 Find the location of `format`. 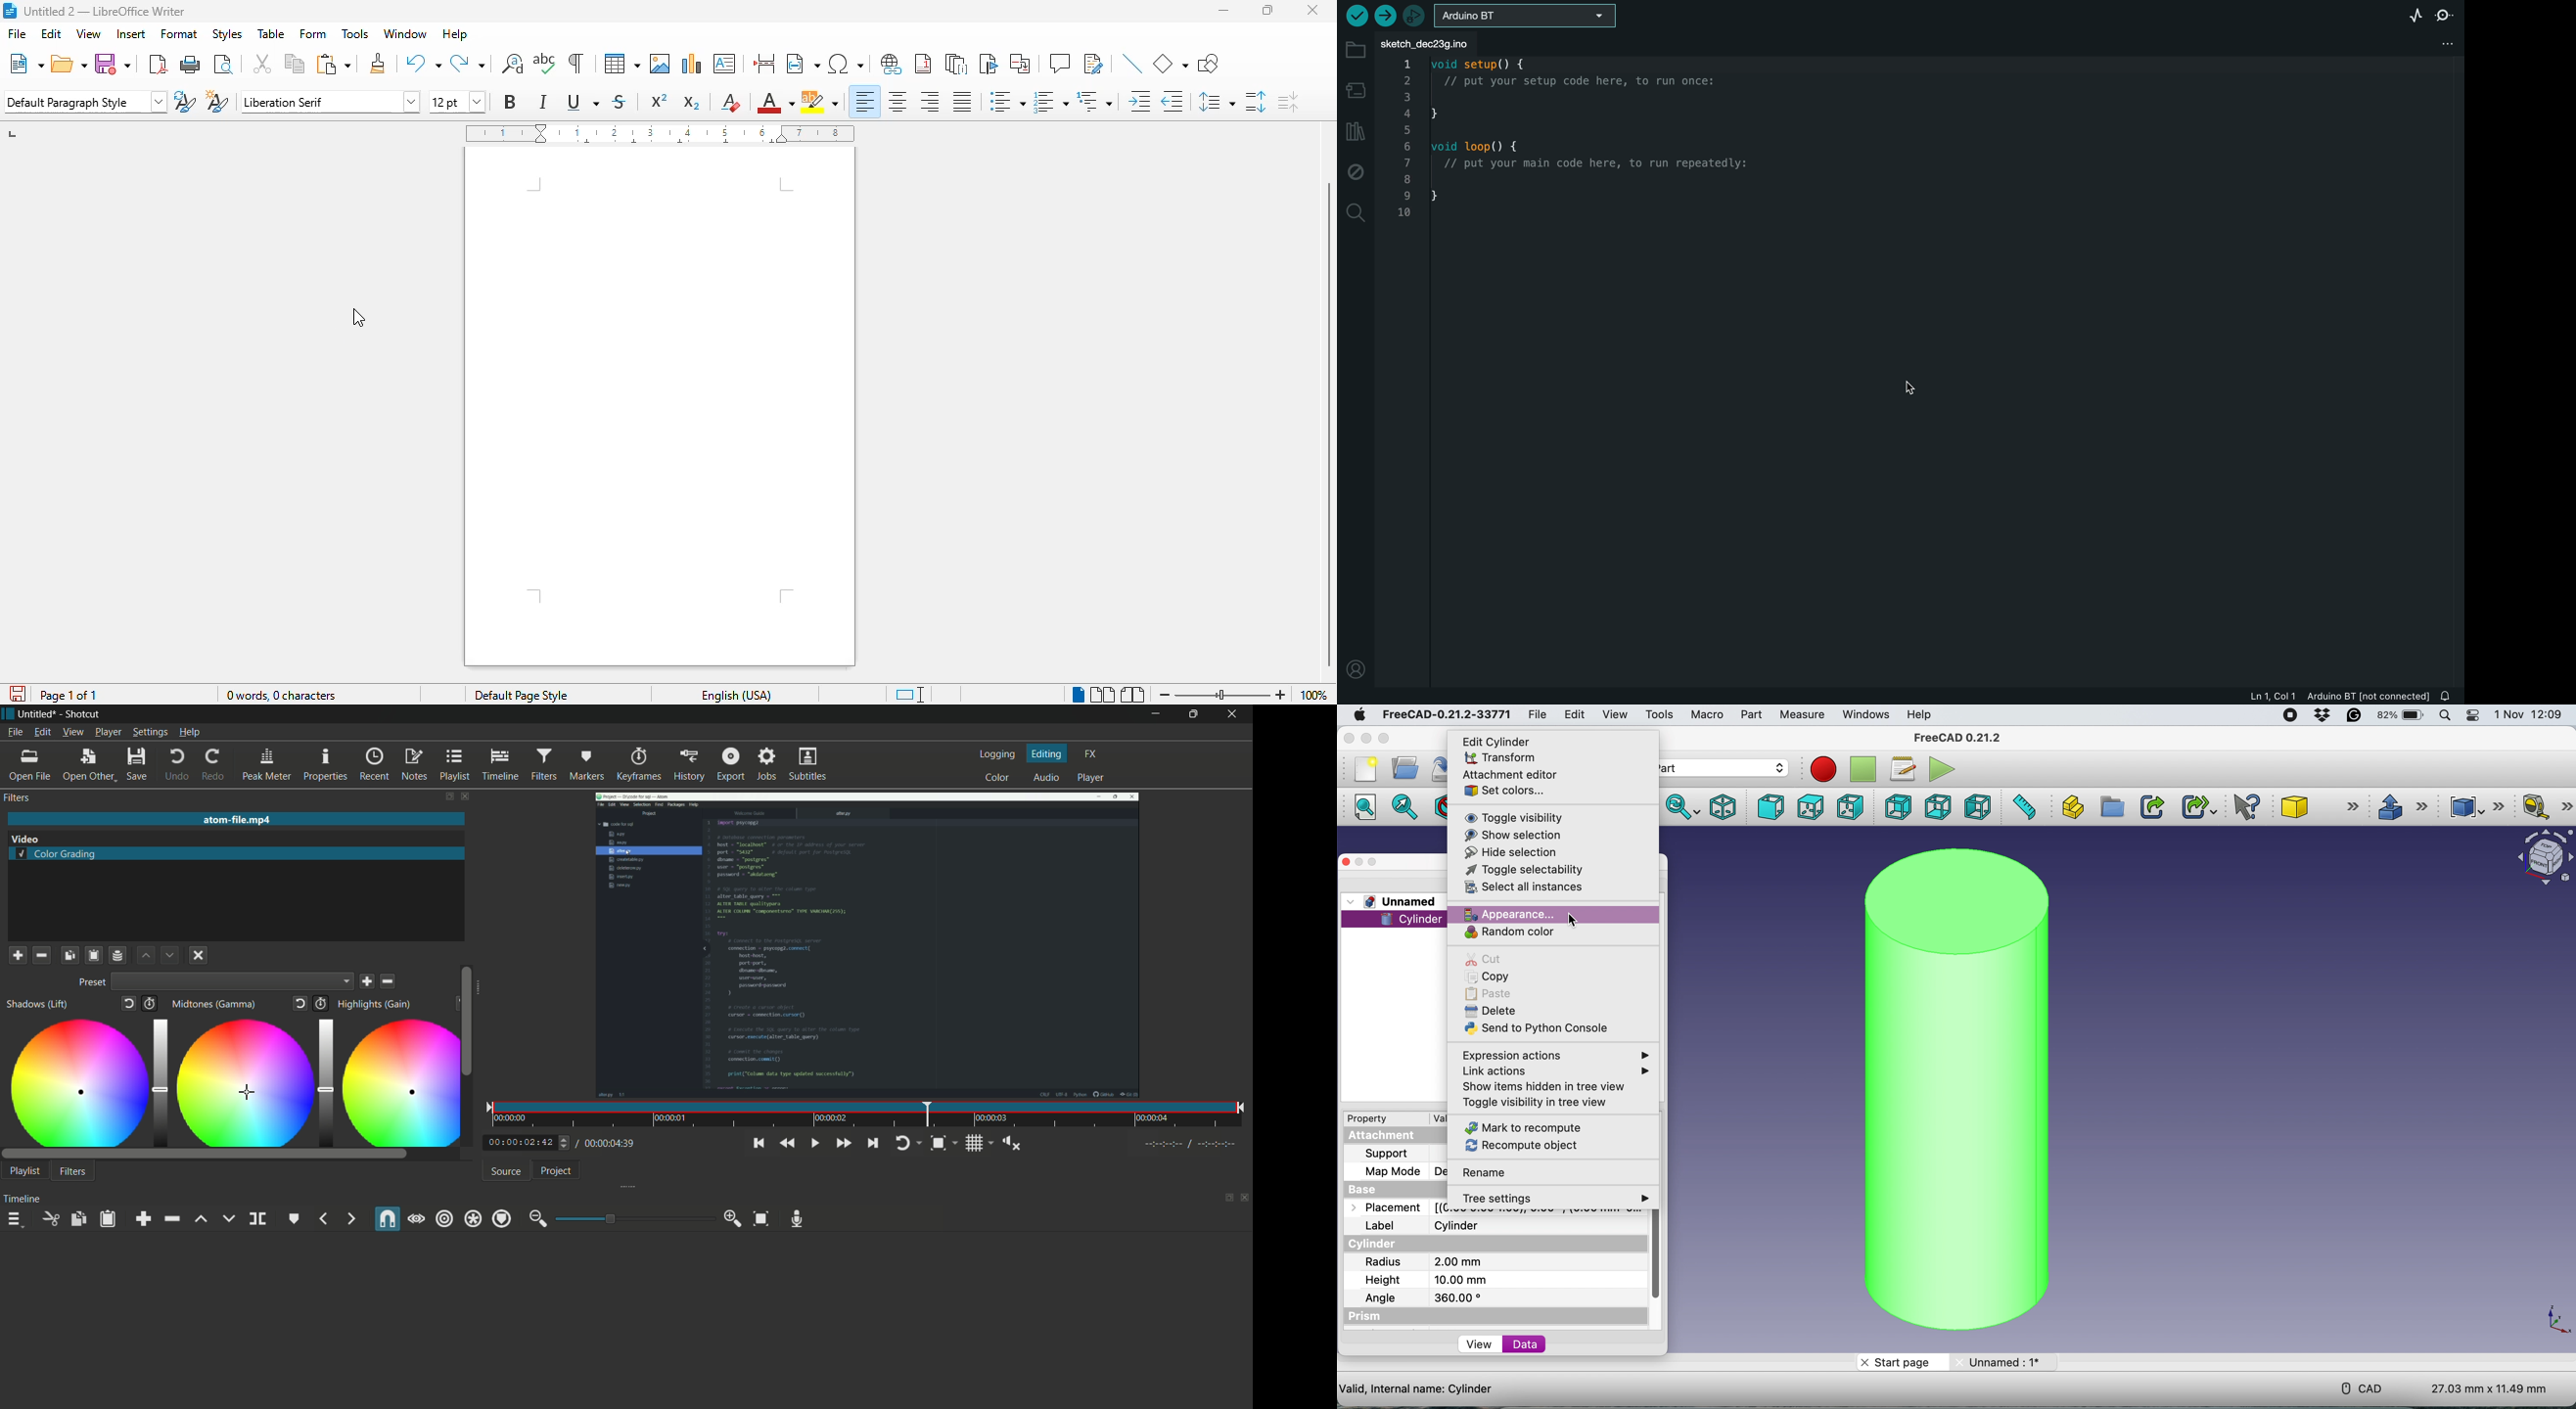

format is located at coordinates (180, 33).